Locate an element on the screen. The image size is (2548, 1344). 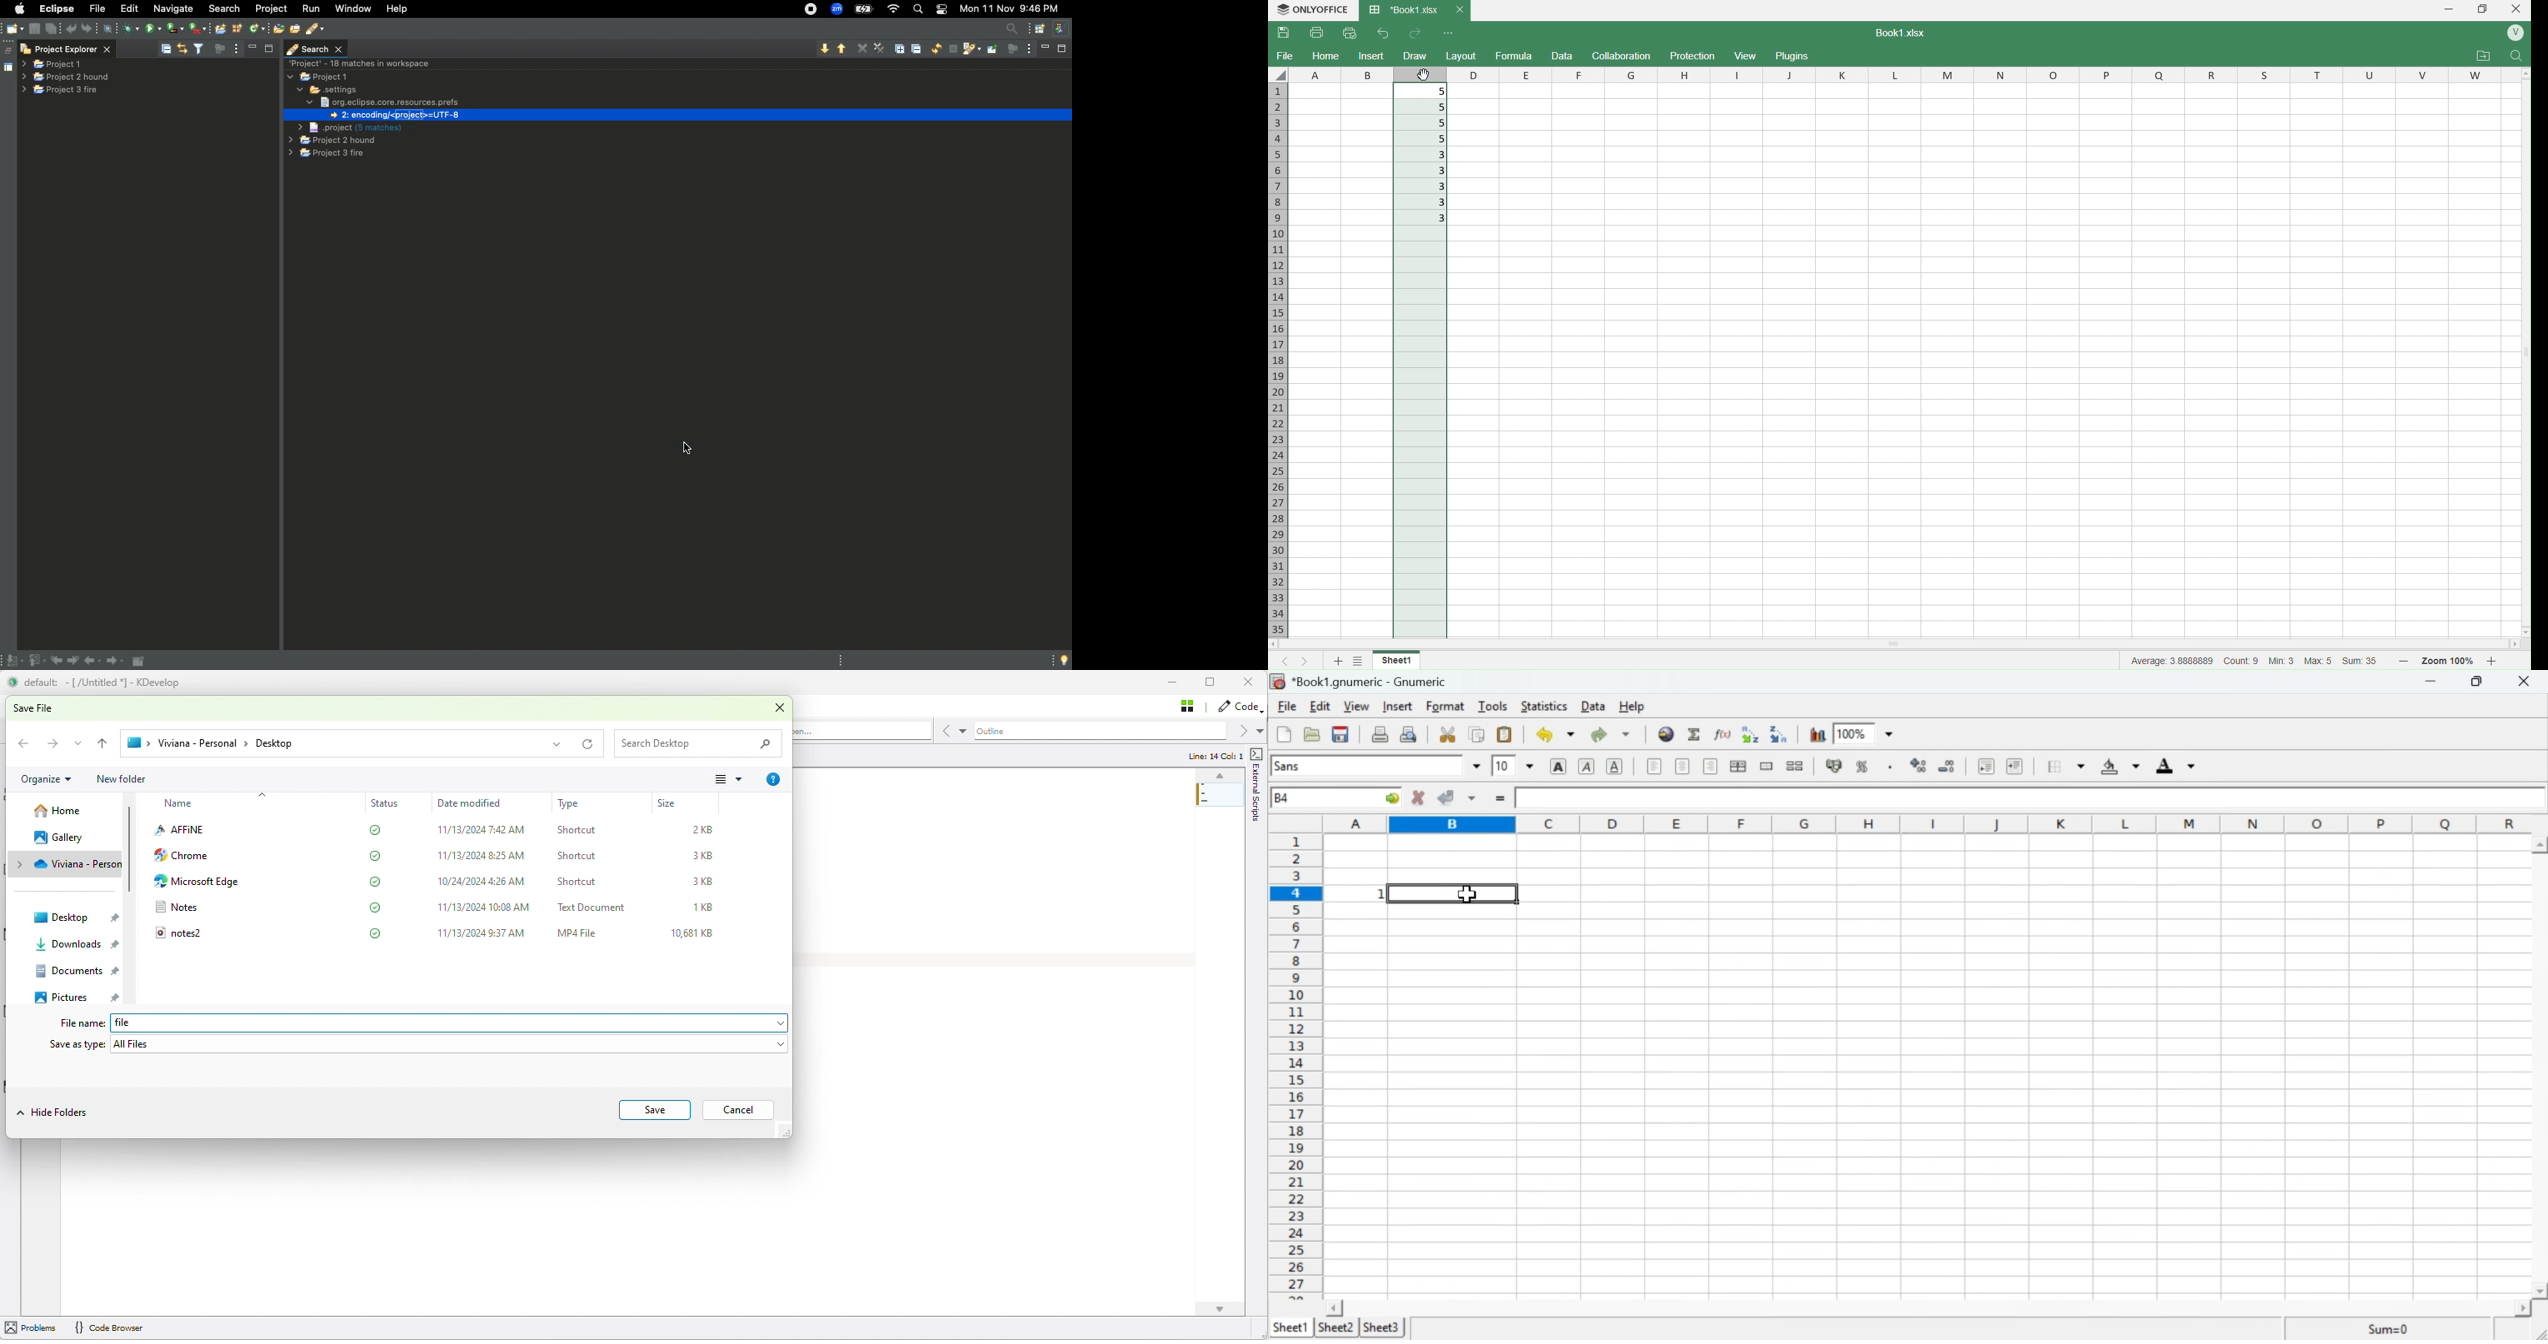
Plugins is located at coordinates (1792, 55).